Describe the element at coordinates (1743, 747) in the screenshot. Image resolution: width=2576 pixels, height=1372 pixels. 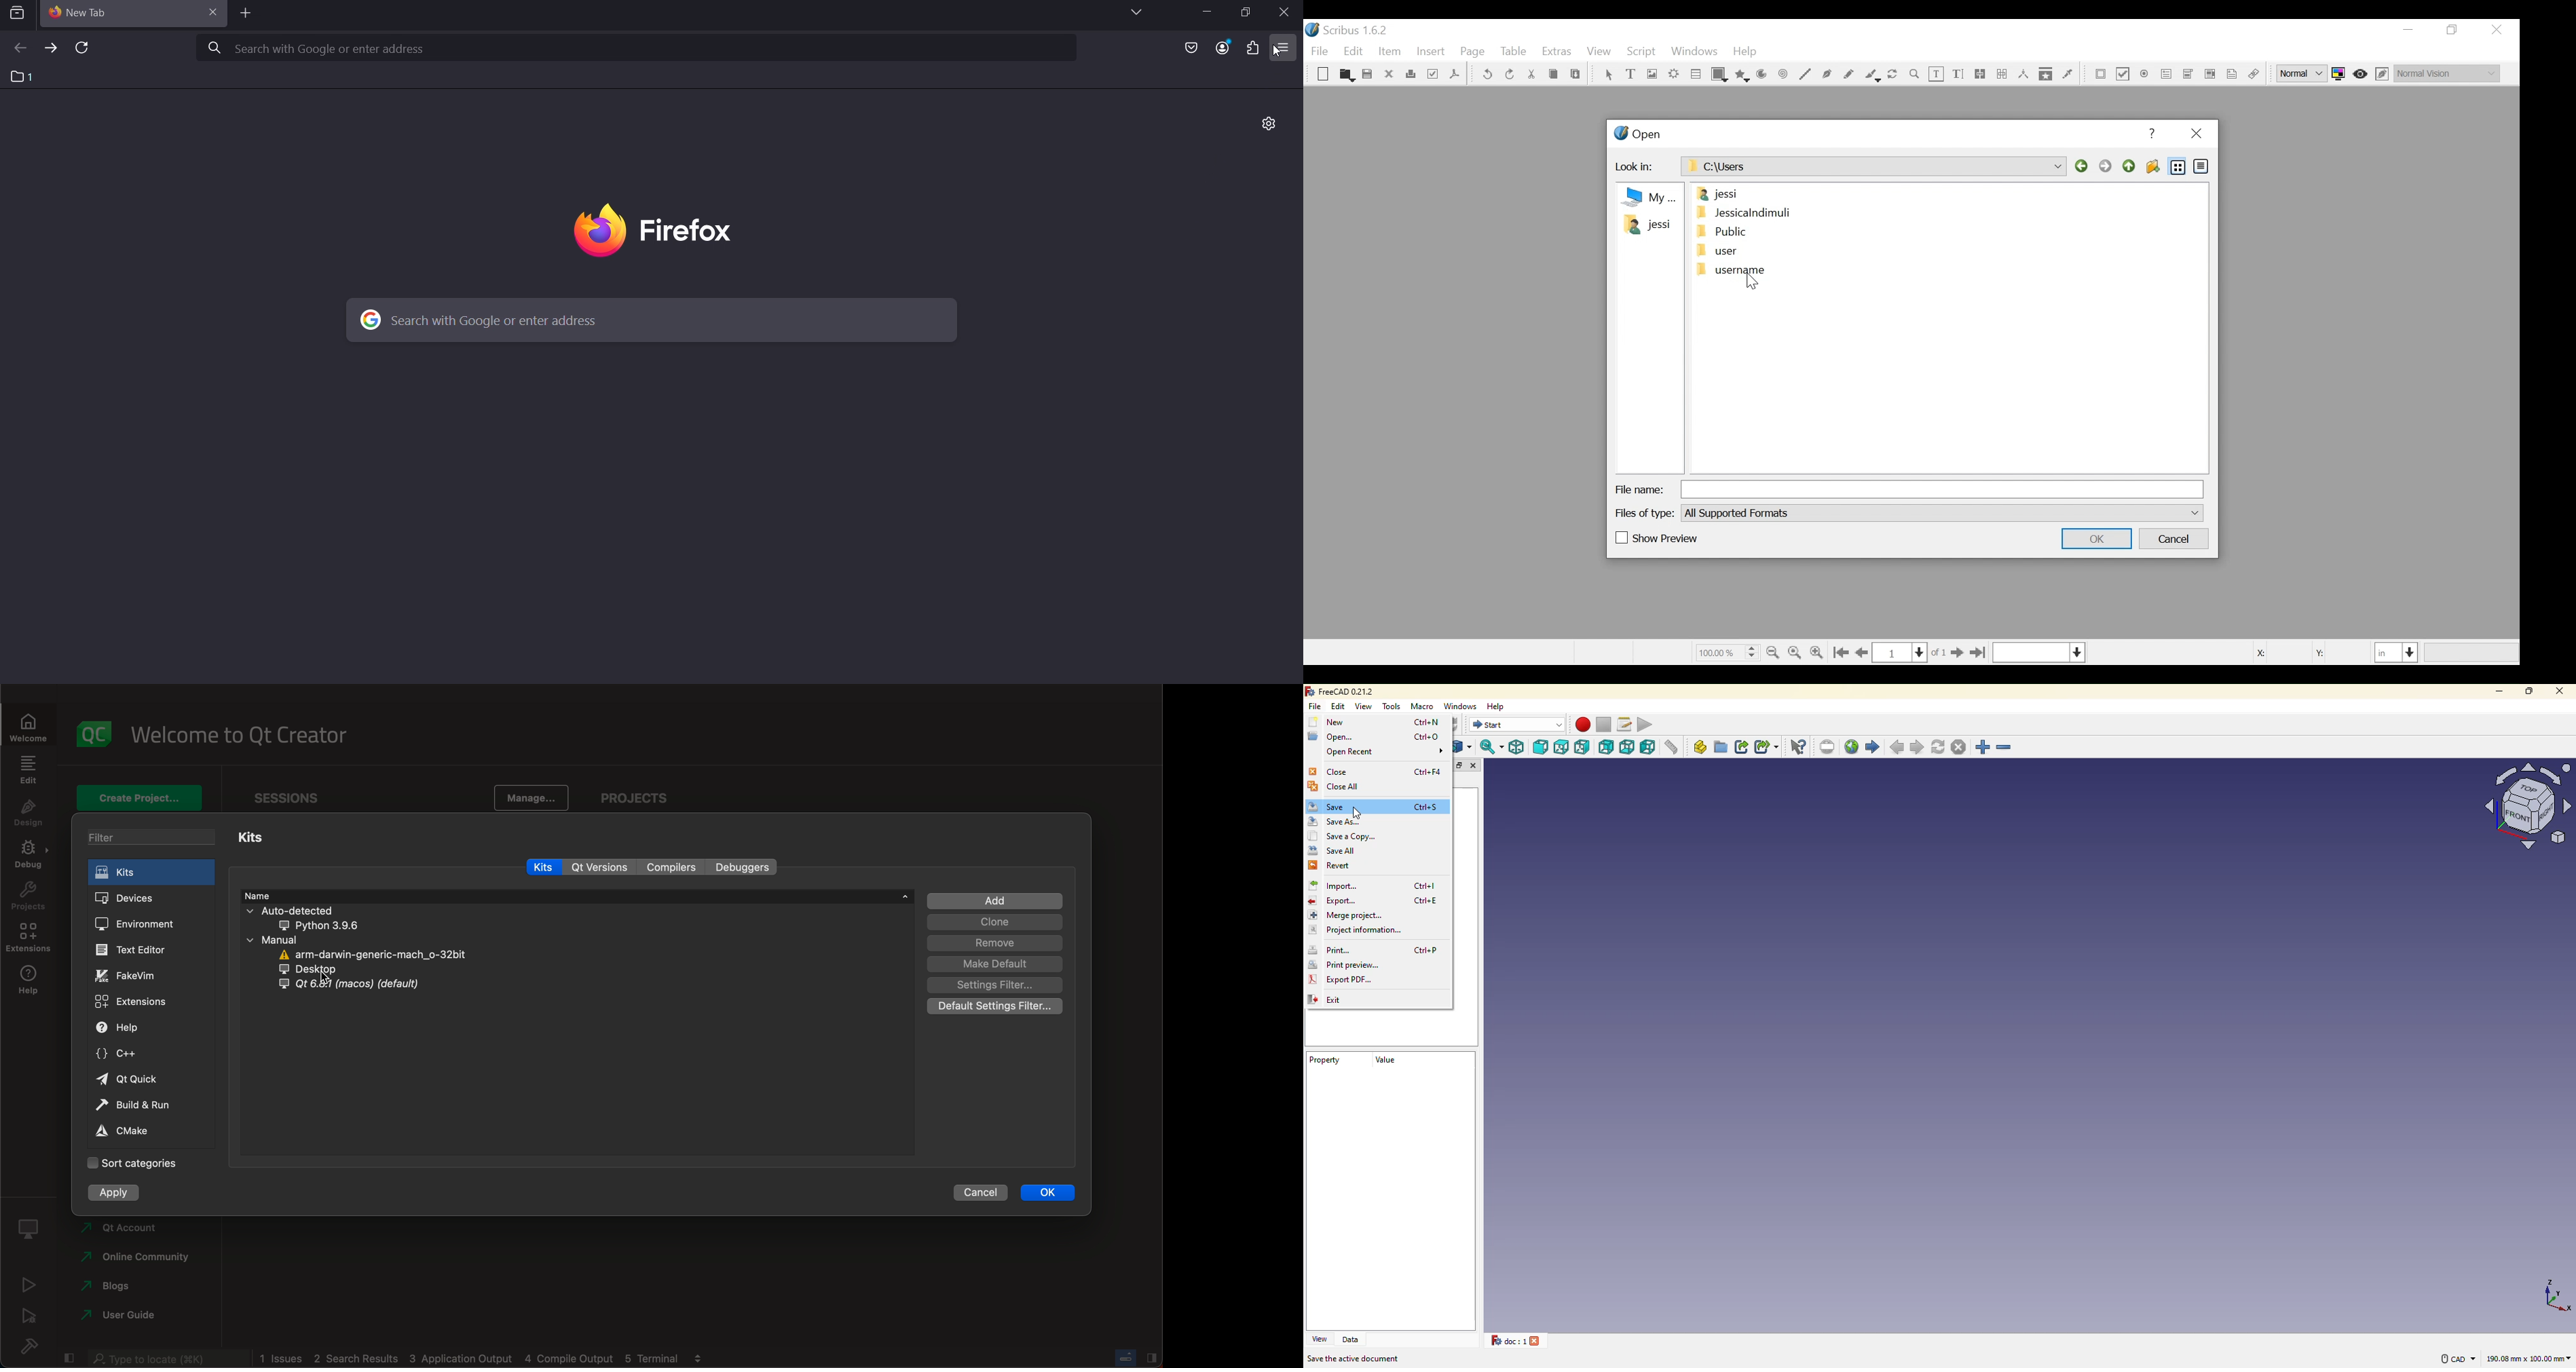
I see `make link` at that location.